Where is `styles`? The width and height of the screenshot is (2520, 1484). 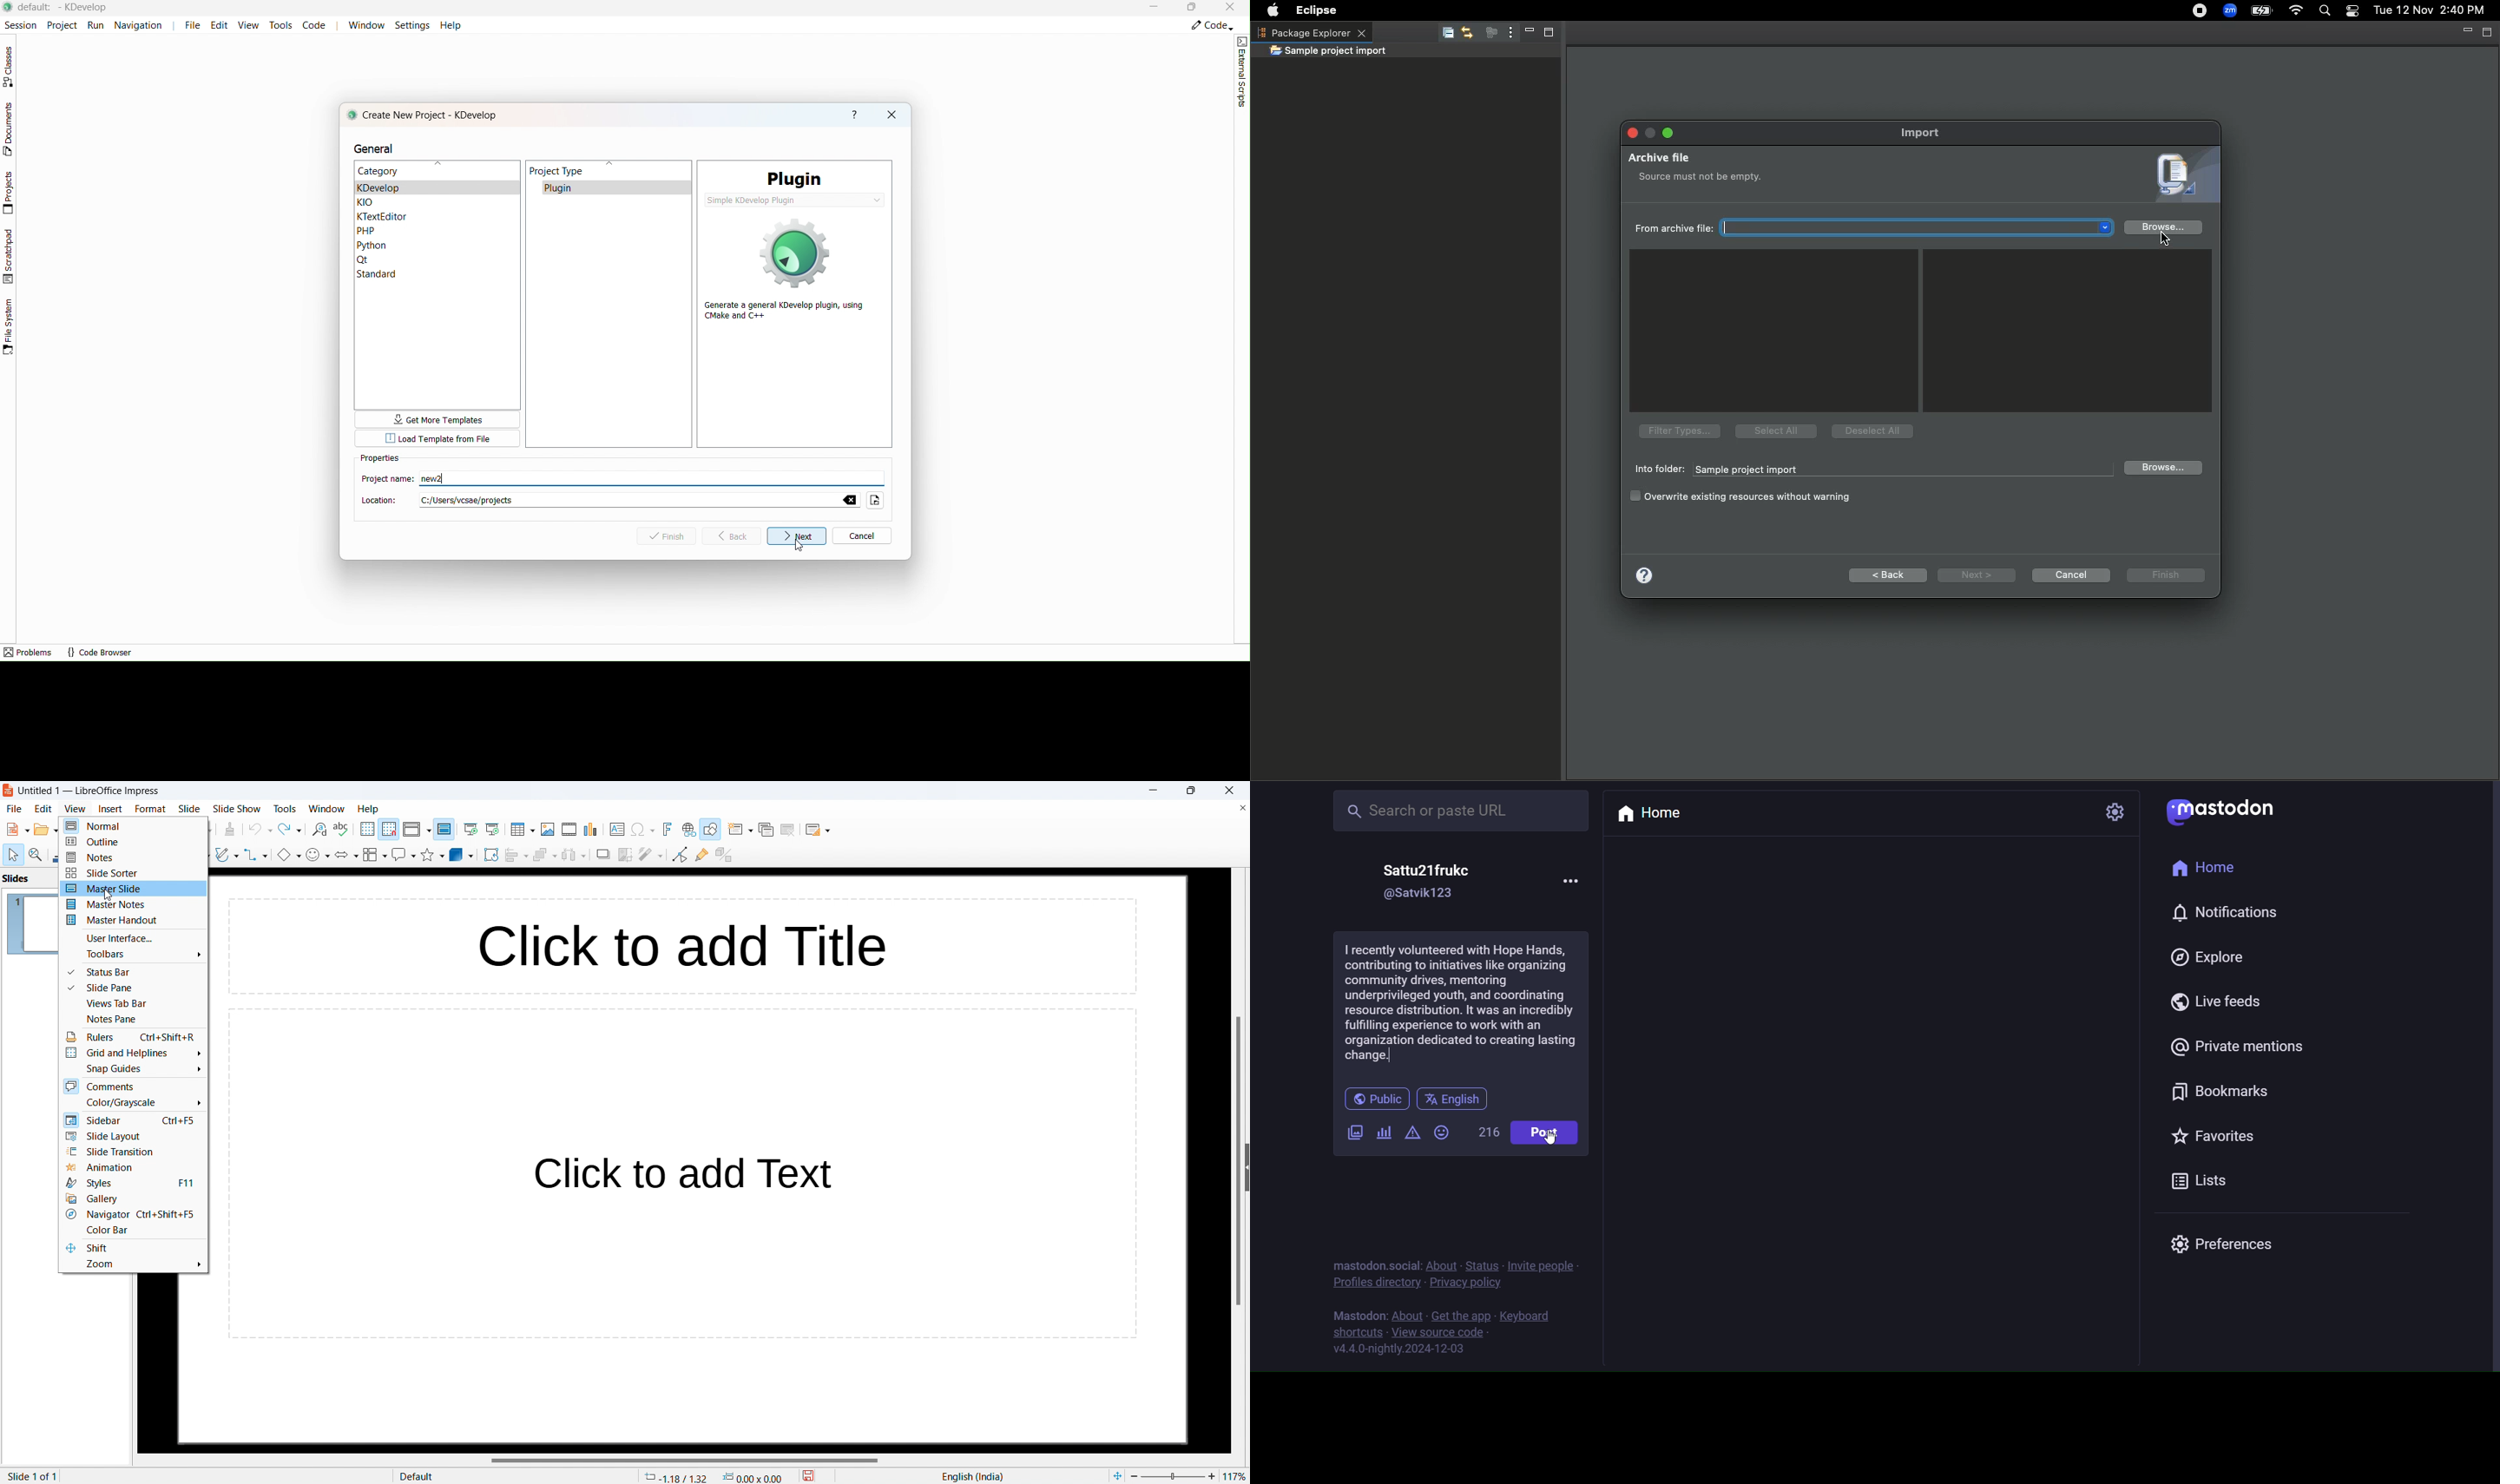
styles is located at coordinates (133, 1183).